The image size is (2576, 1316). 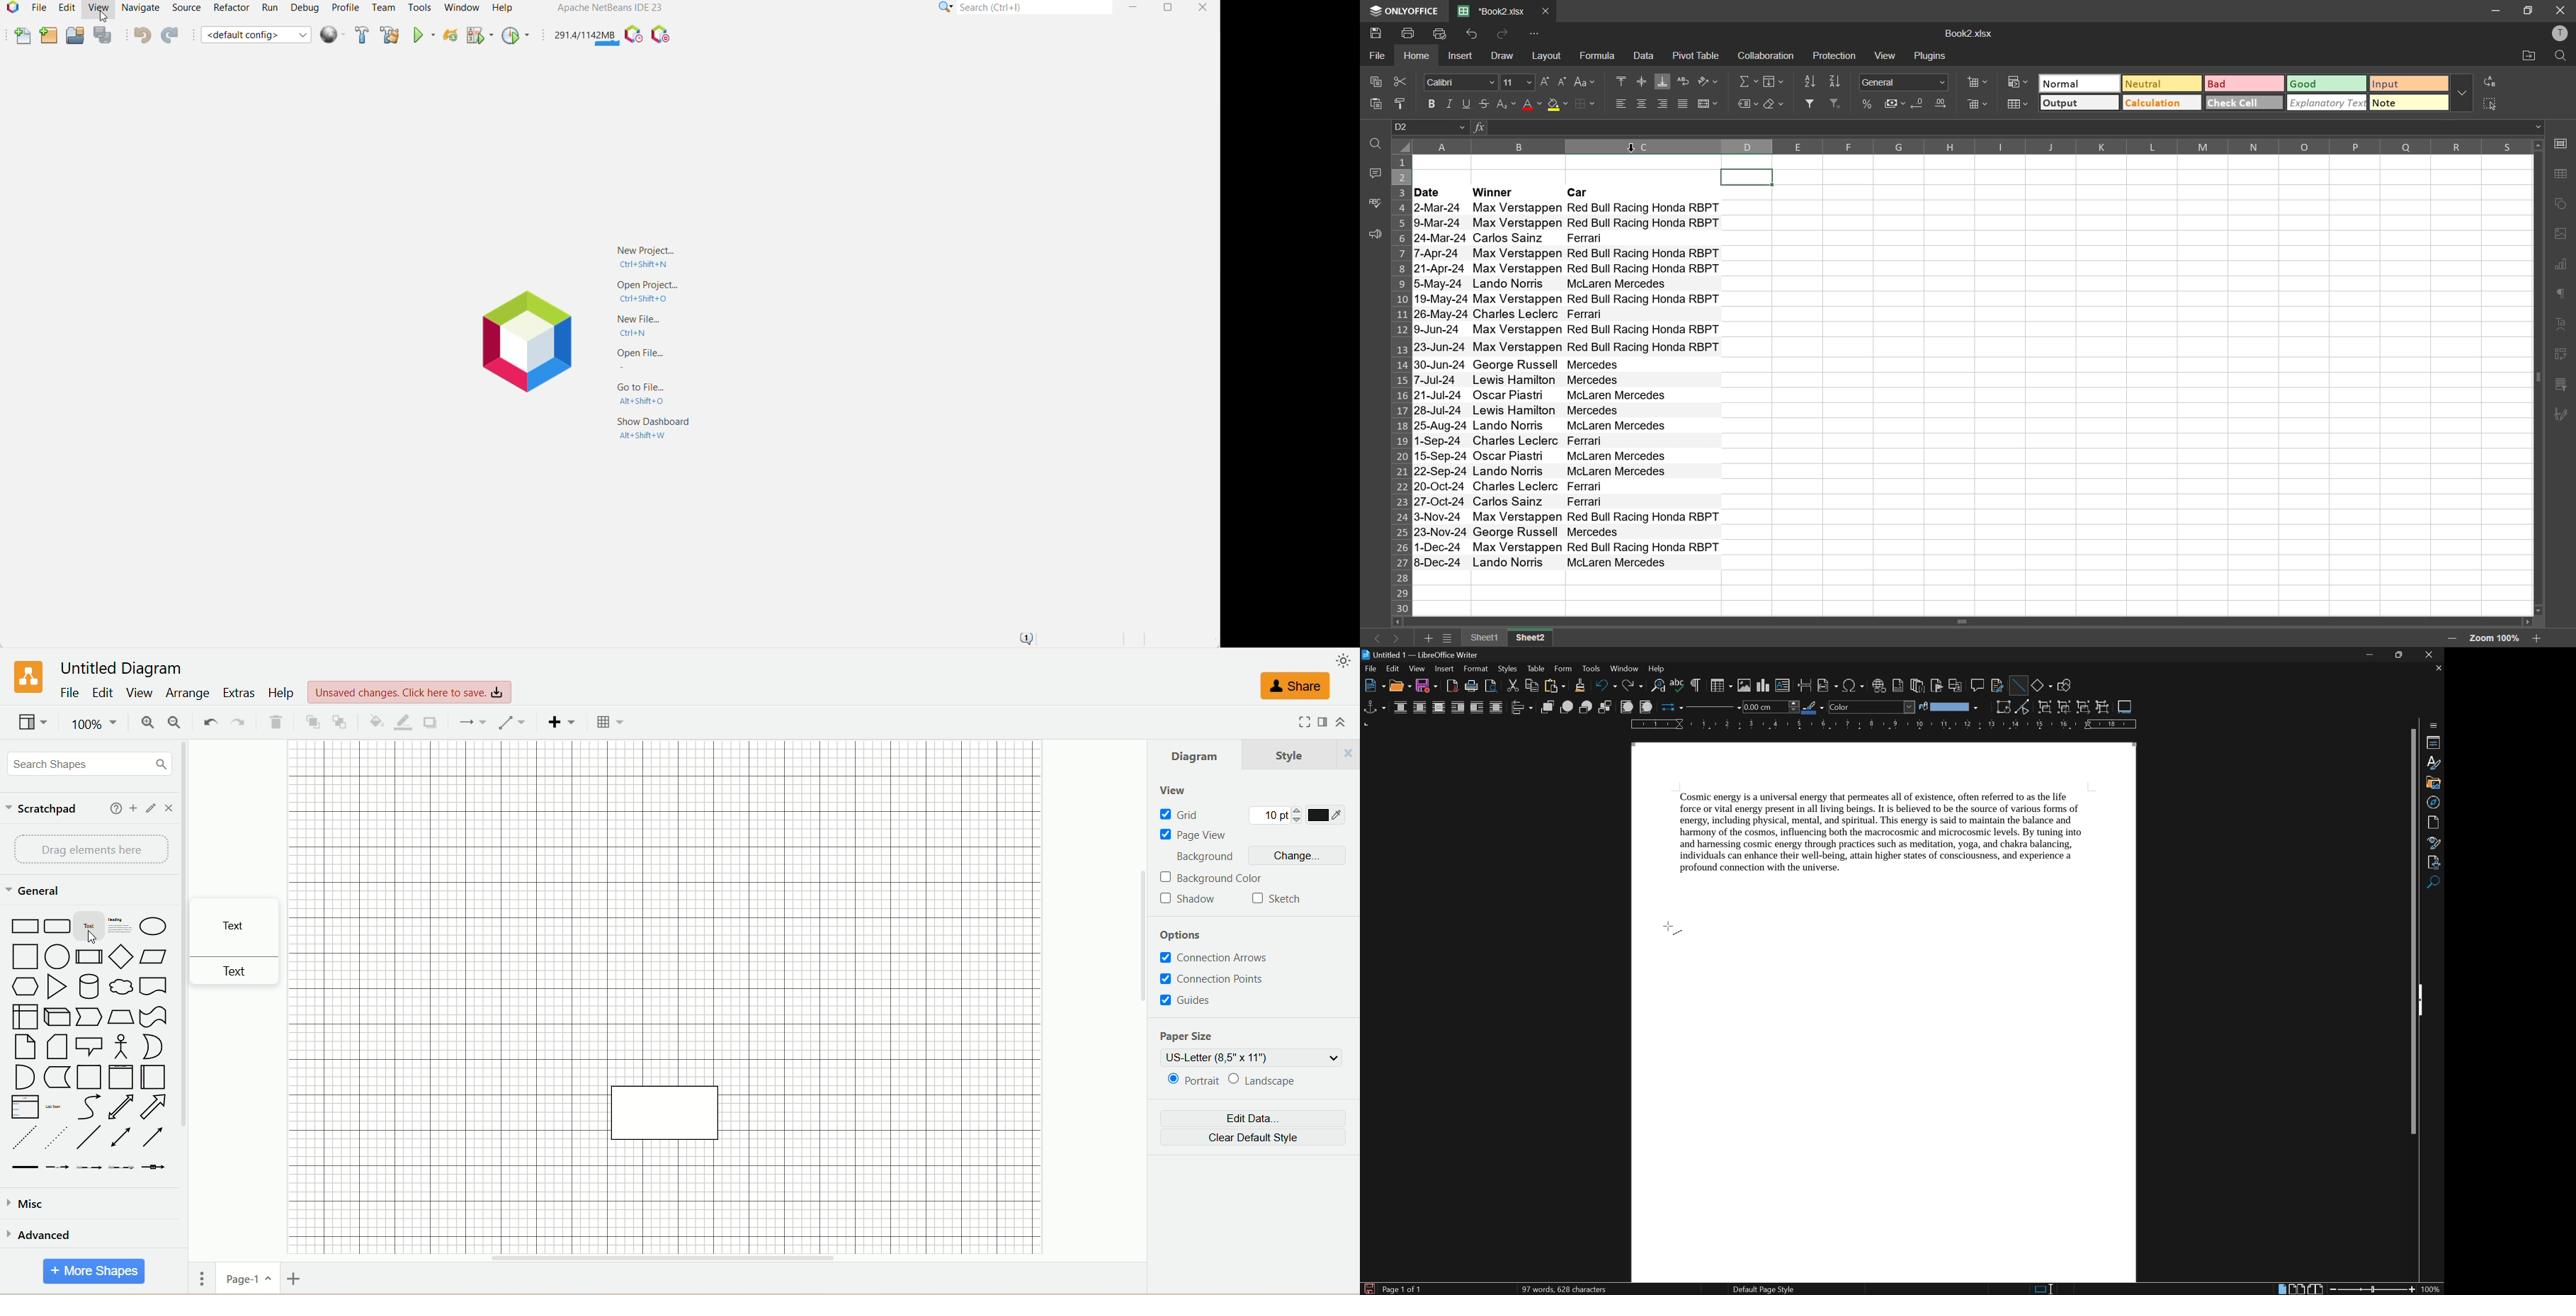 I want to click on justified, so click(x=1684, y=104).